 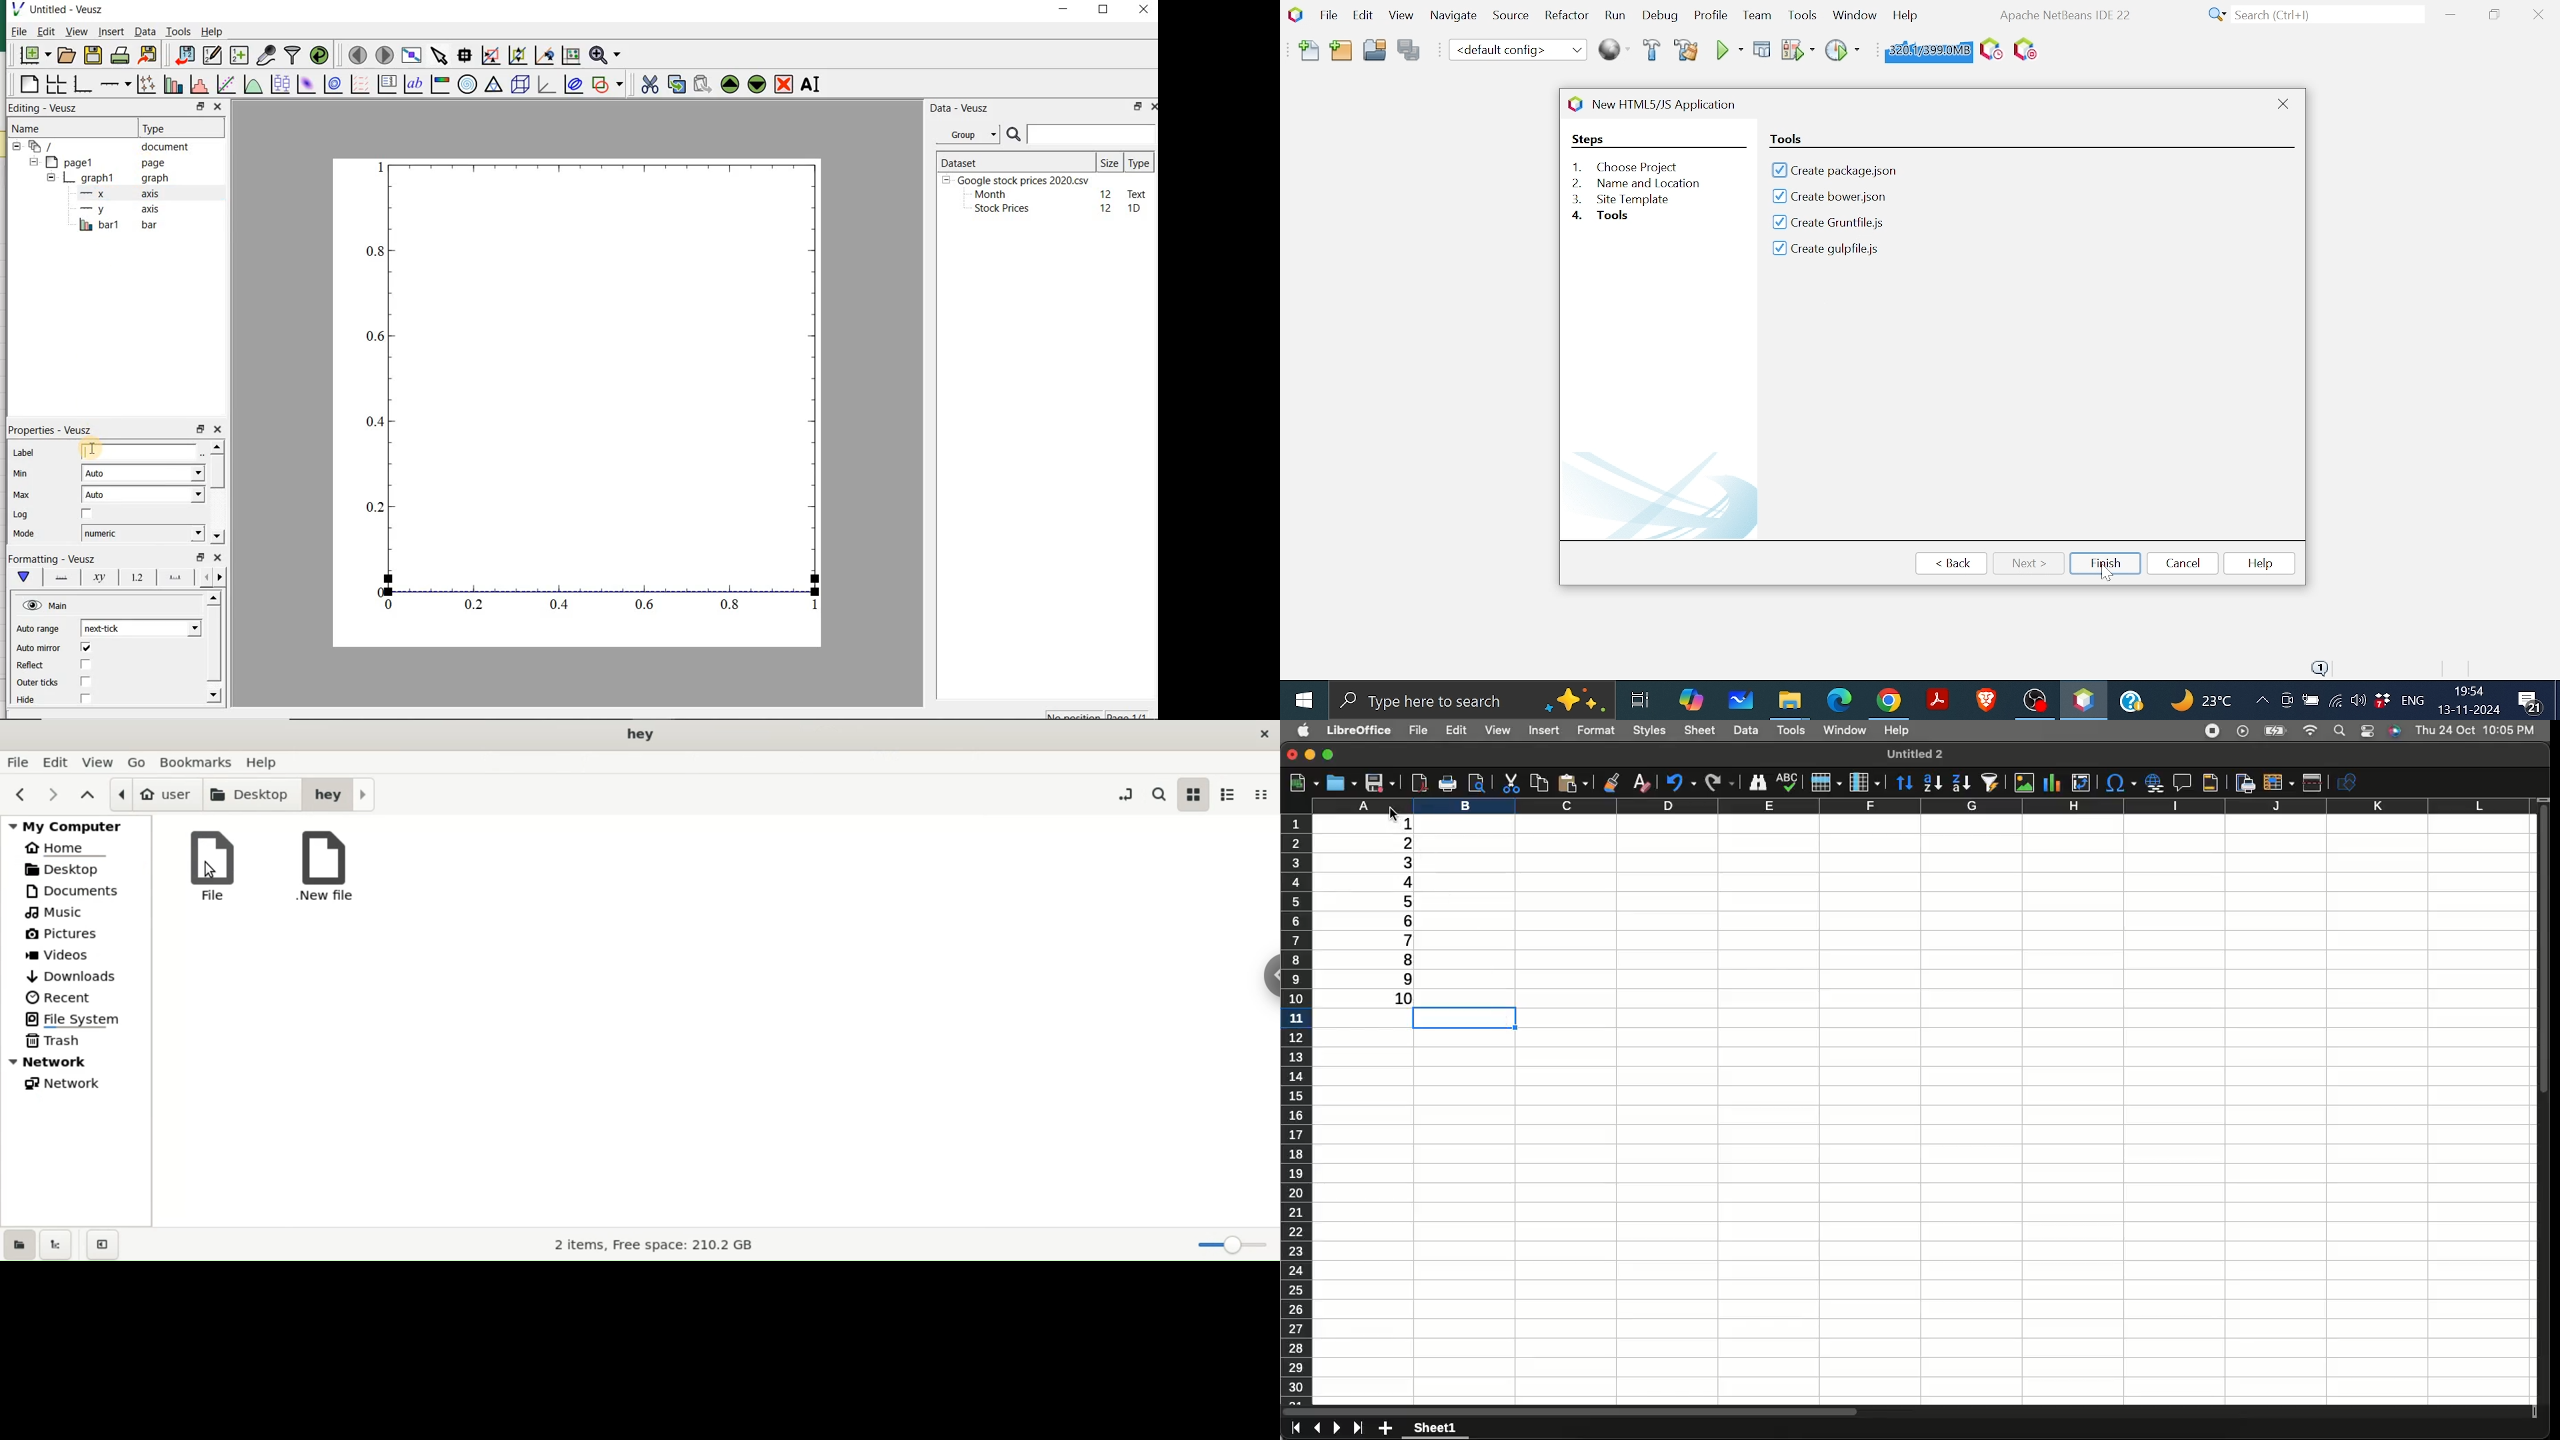 What do you see at coordinates (1844, 731) in the screenshot?
I see `Window` at bounding box center [1844, 731].